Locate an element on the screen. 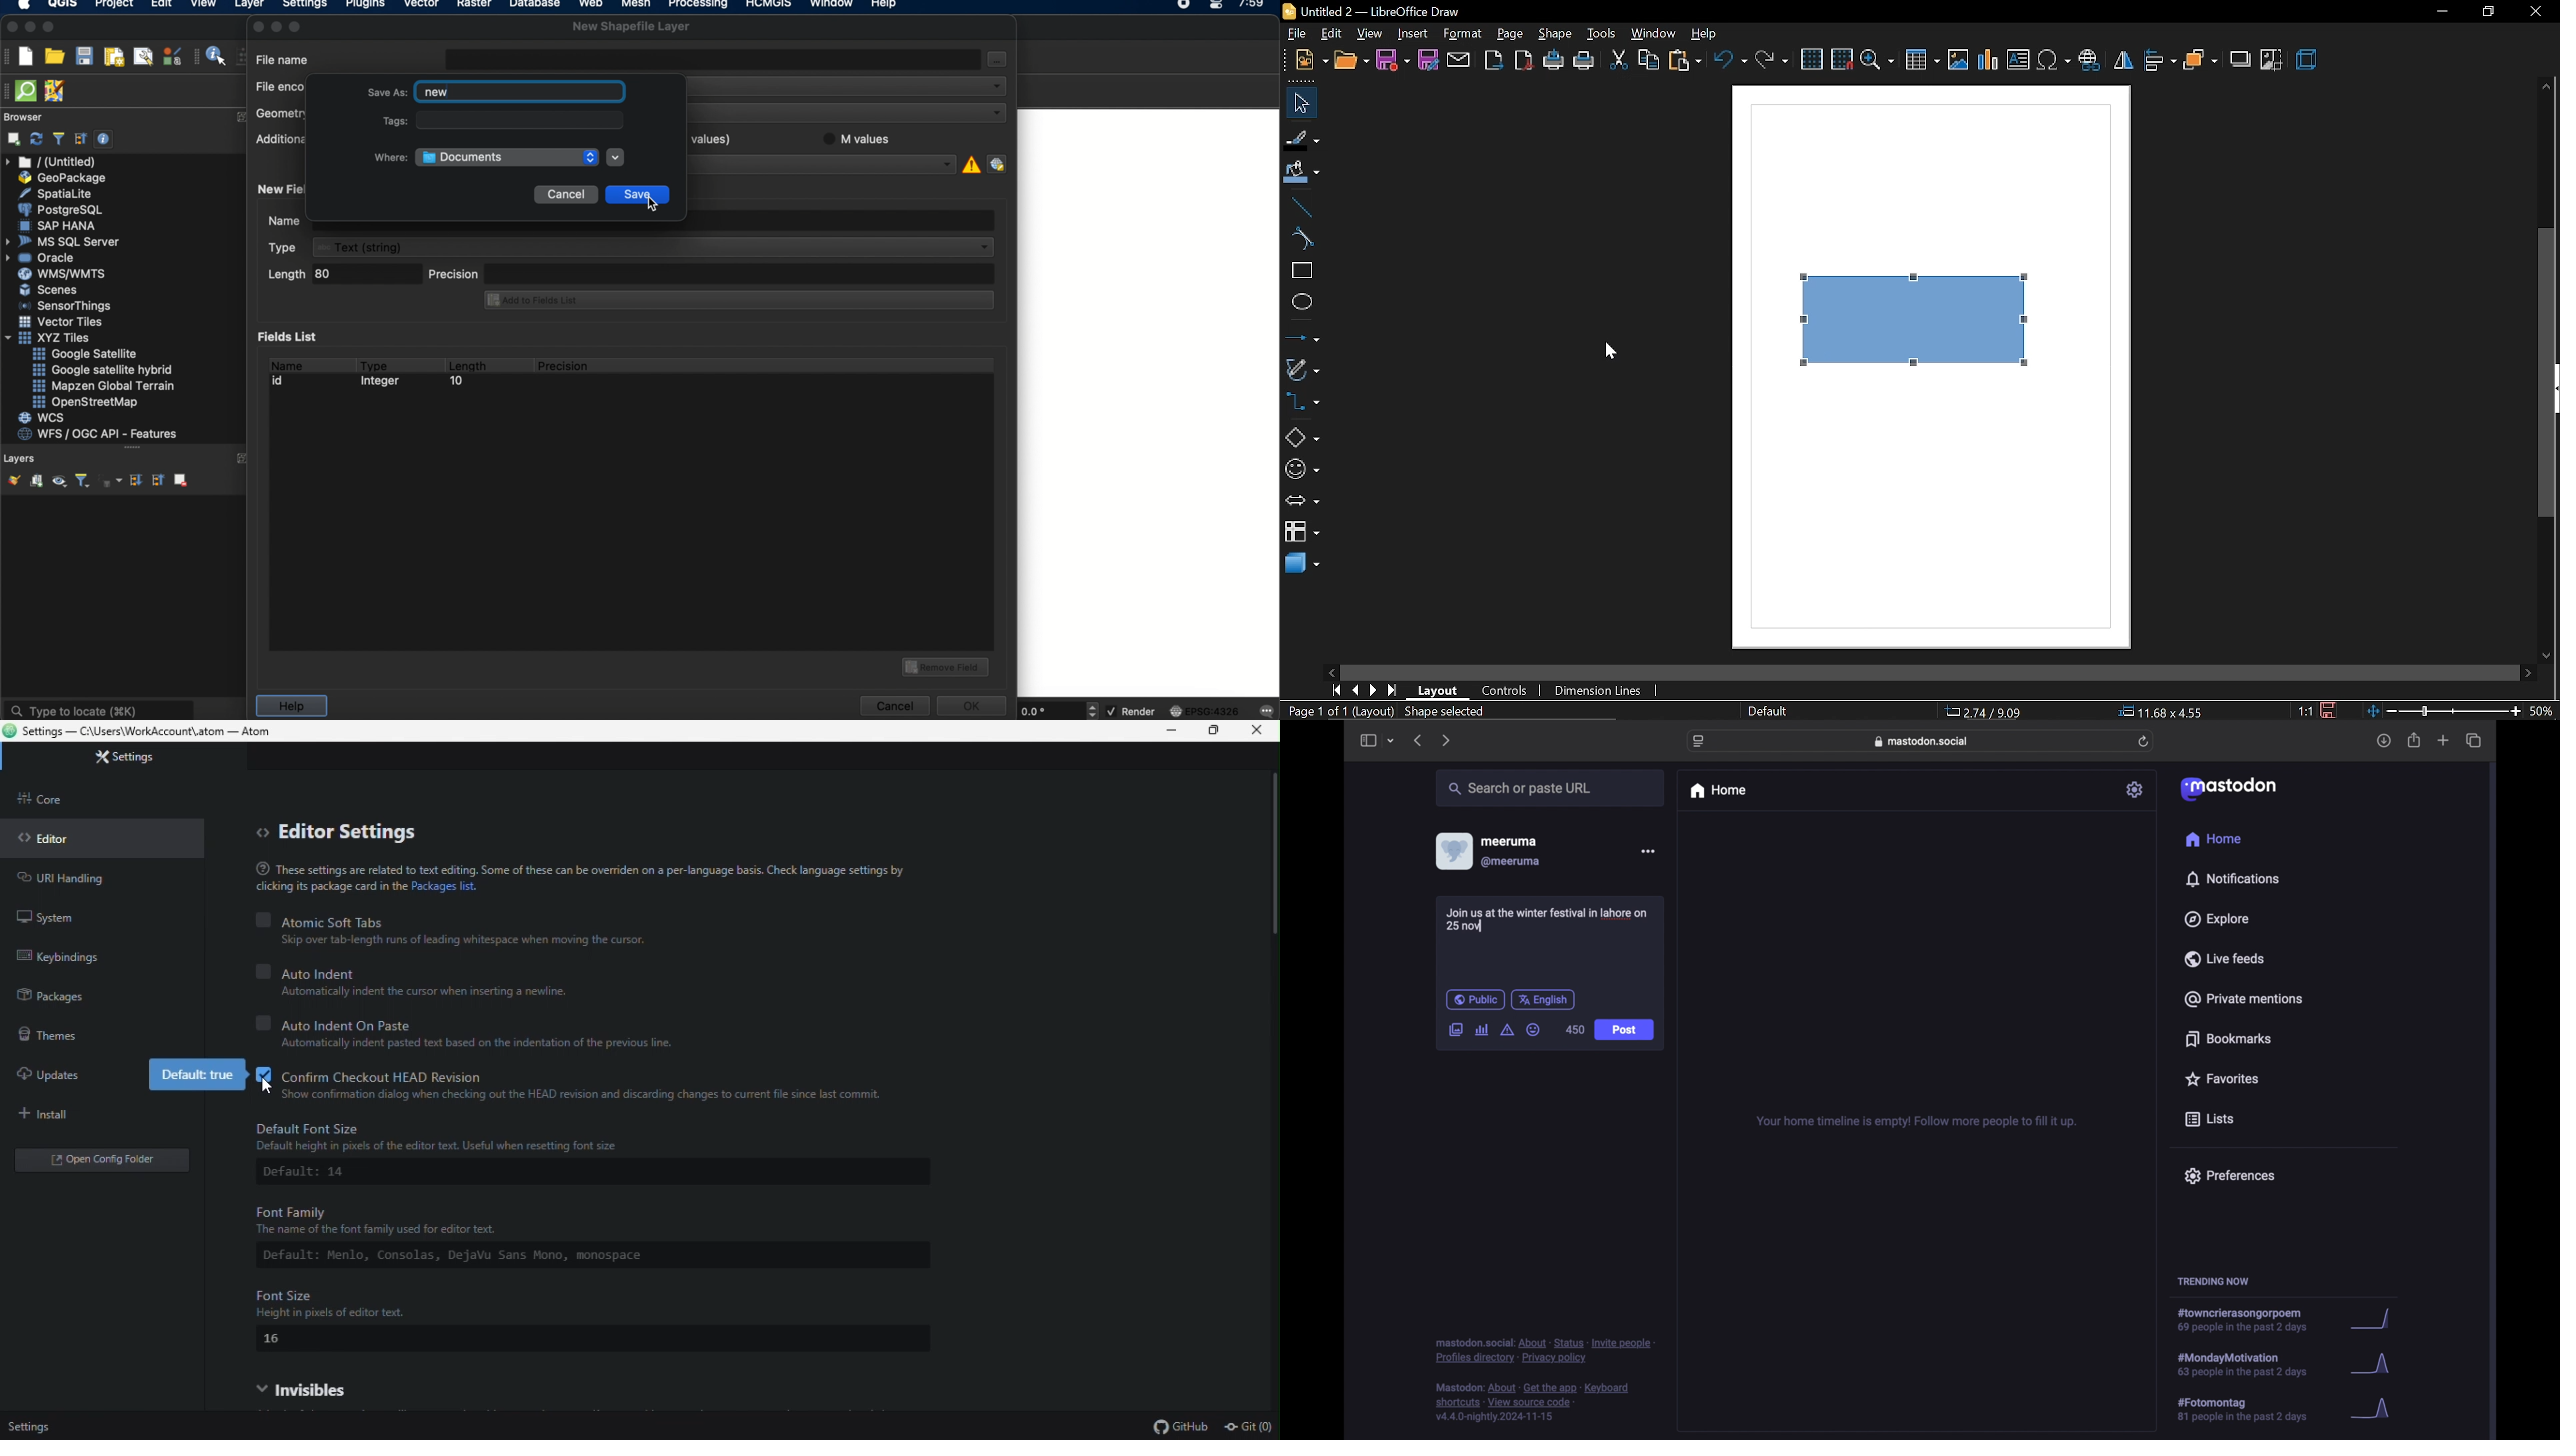  lines and arrows is located at coordinates (1302, 336).